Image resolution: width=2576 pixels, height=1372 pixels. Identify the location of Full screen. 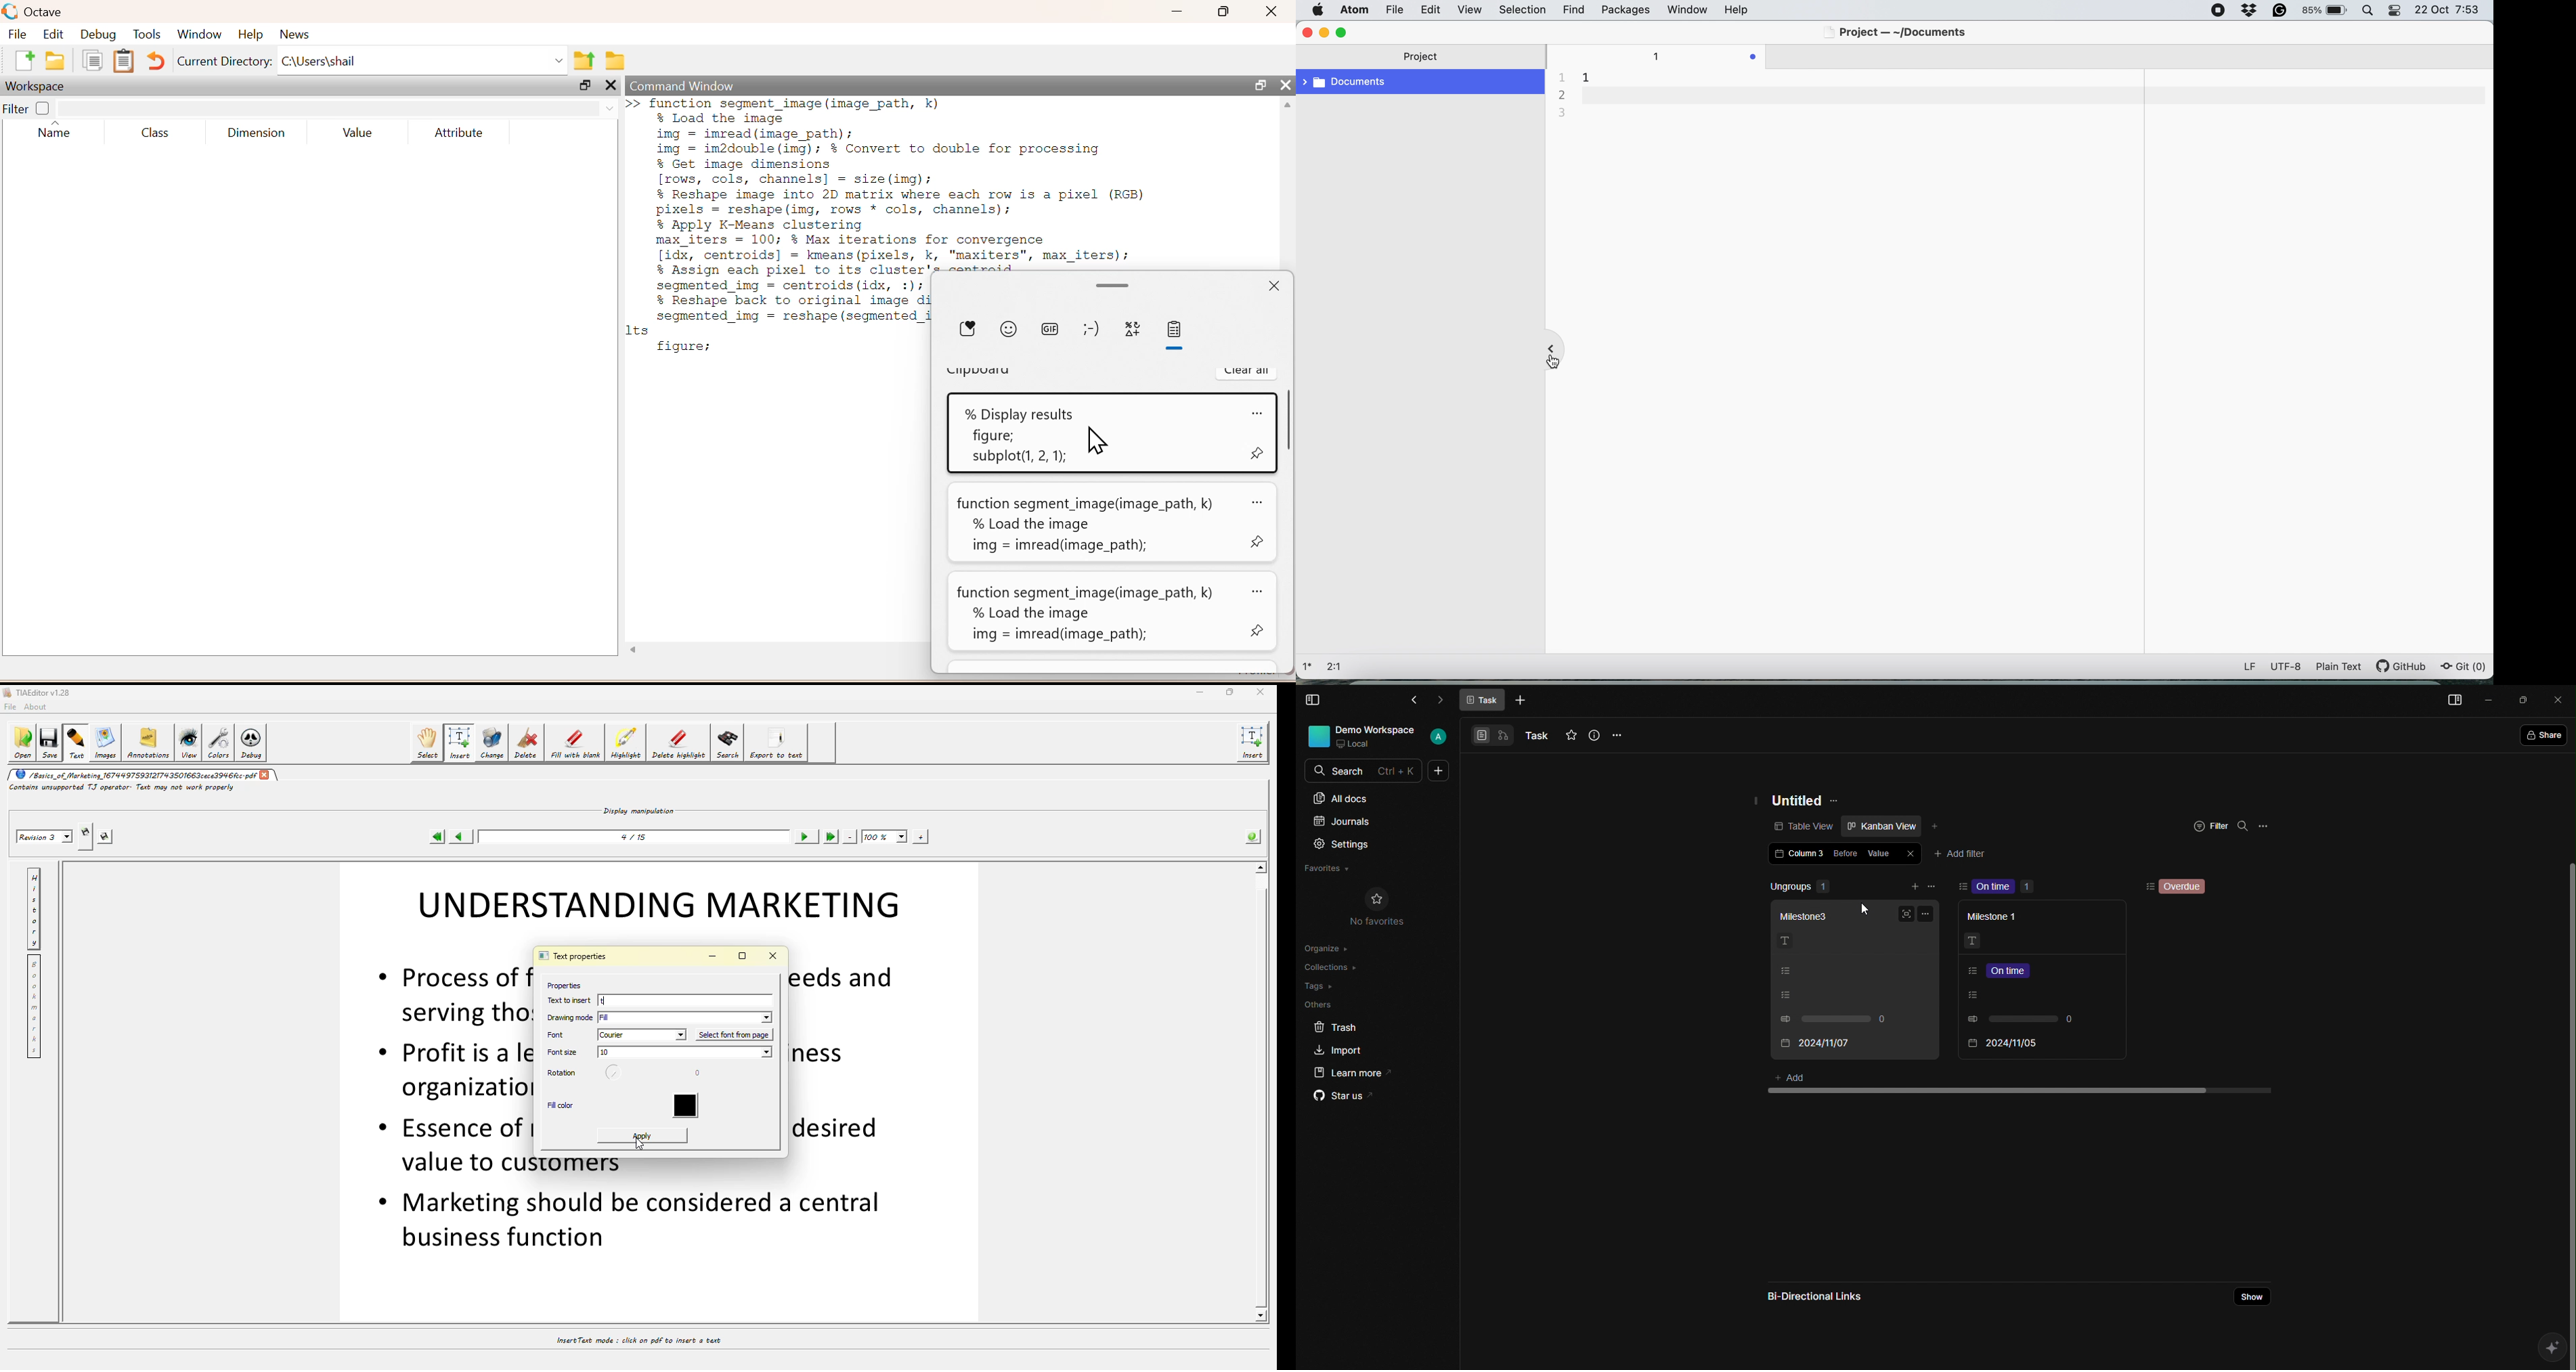
(1907, 915).